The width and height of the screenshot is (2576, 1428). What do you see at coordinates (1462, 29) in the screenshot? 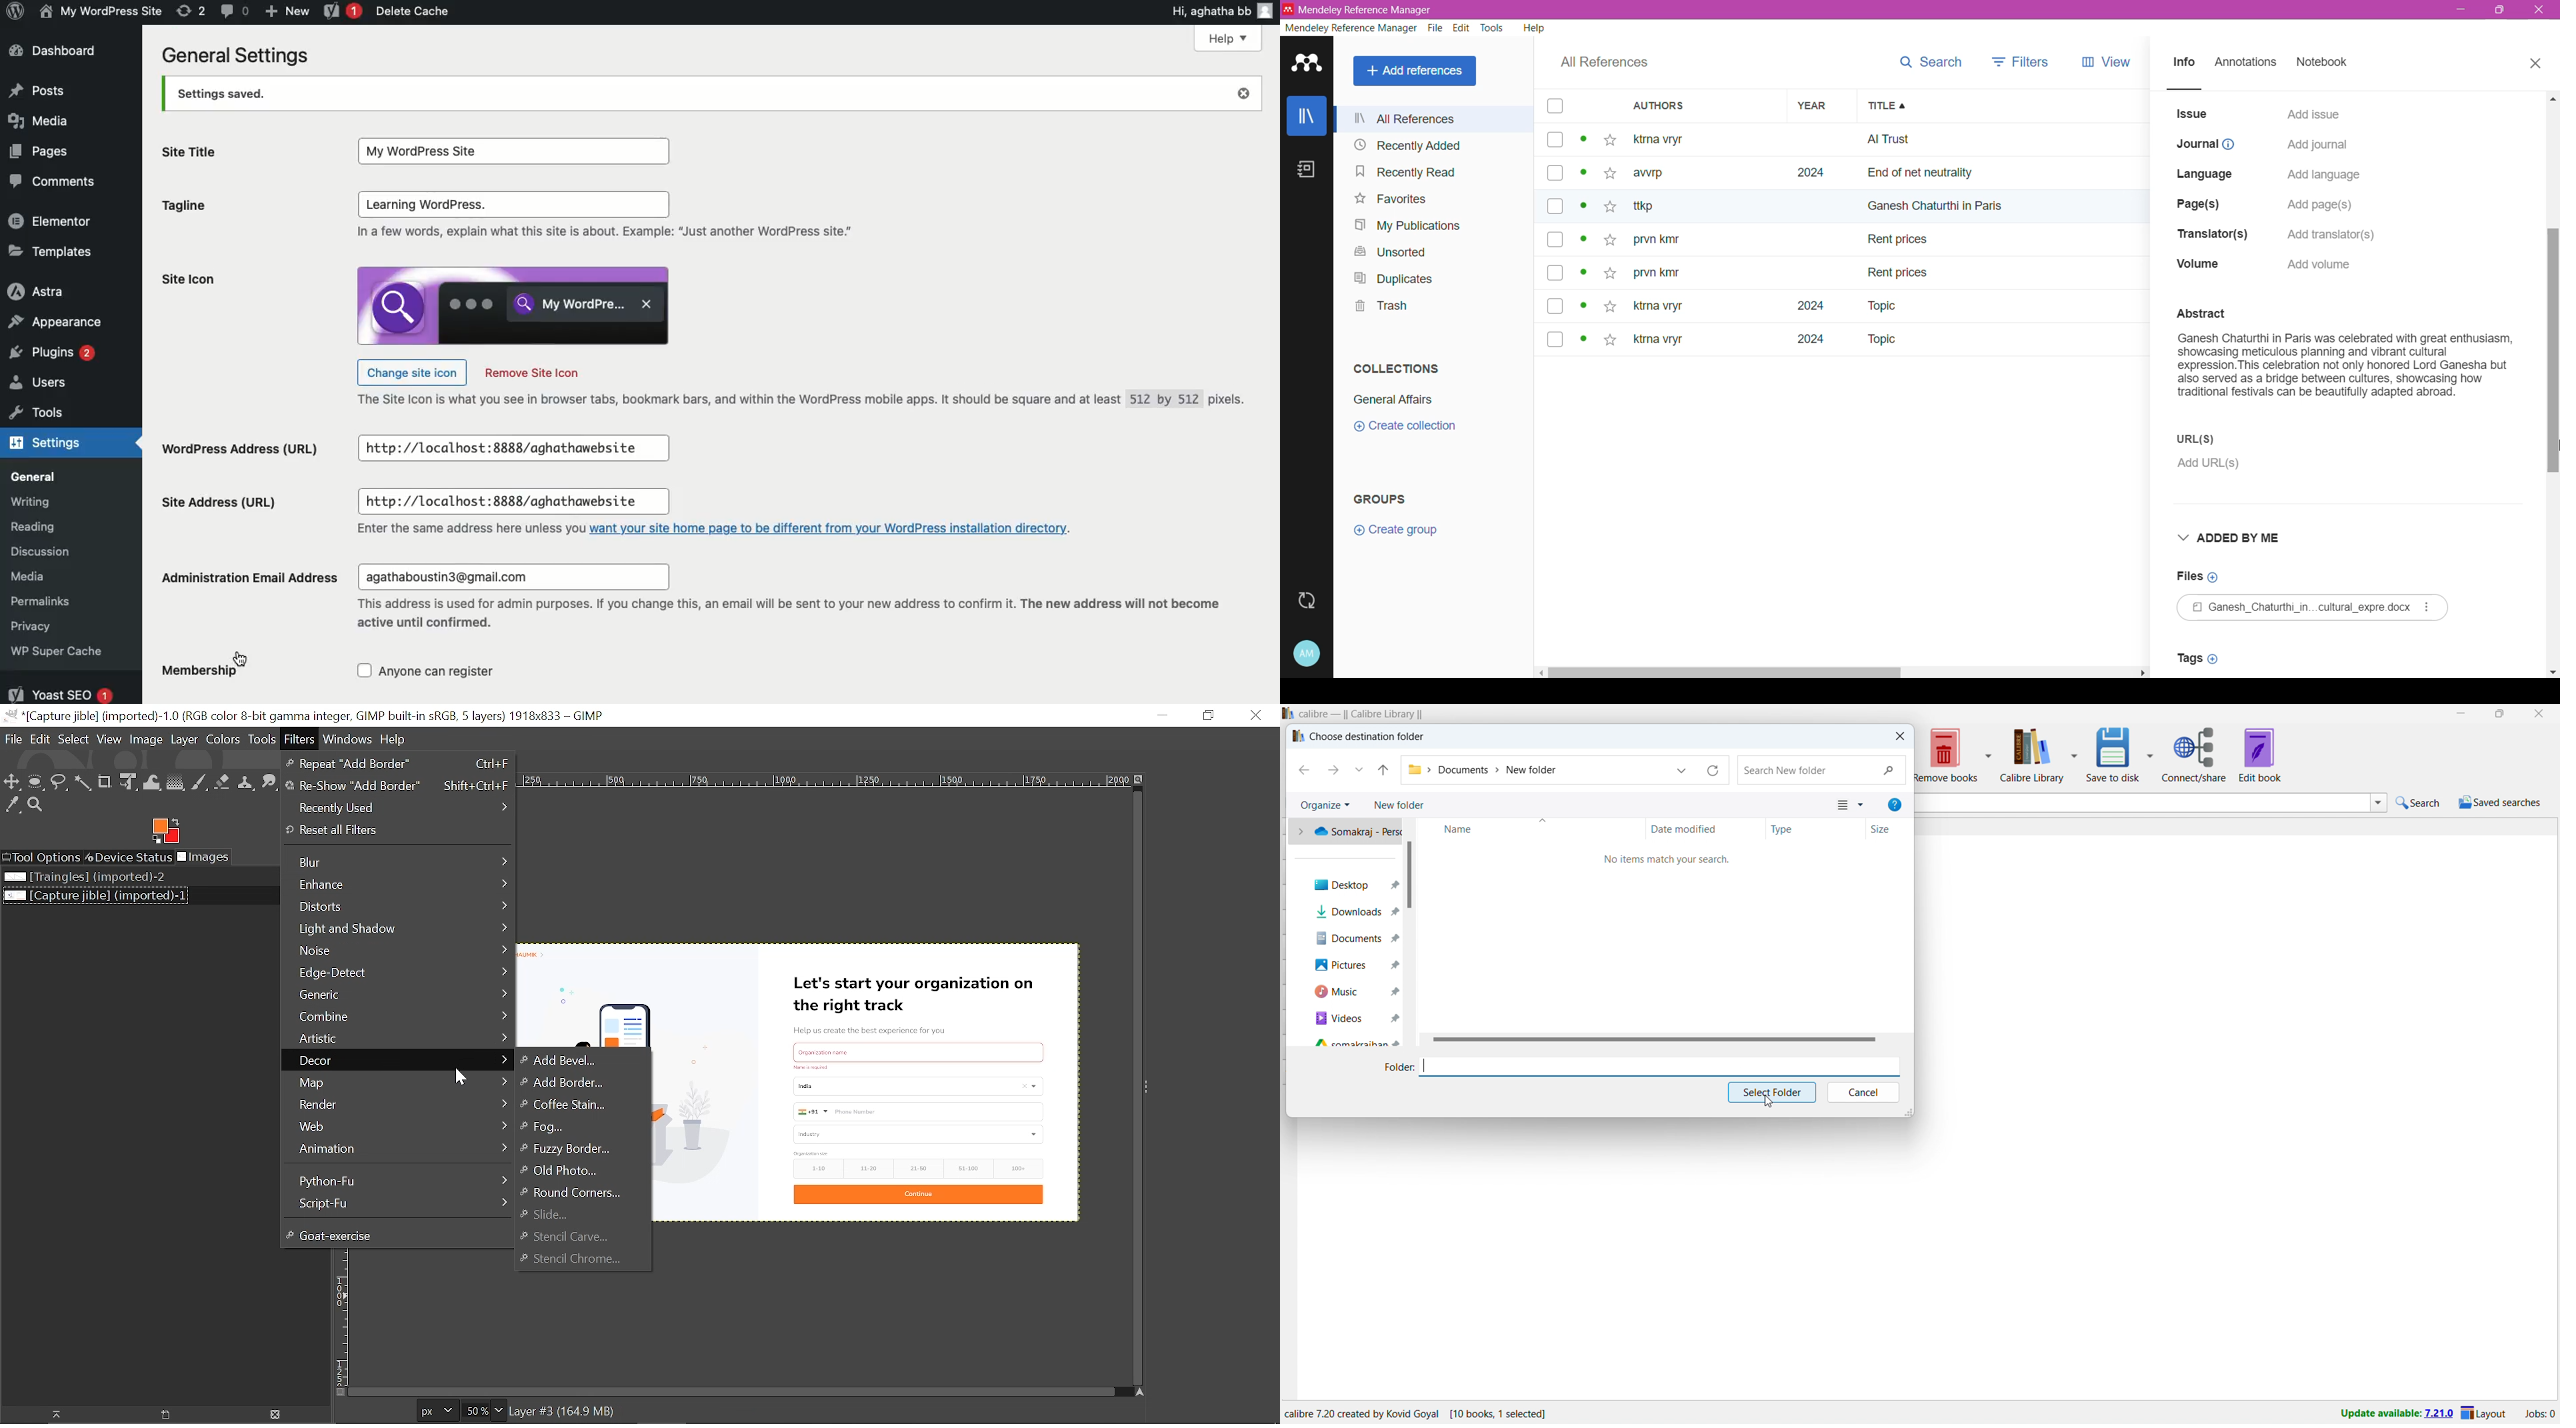
I see `Edit` at bounding box center [1462, 29].